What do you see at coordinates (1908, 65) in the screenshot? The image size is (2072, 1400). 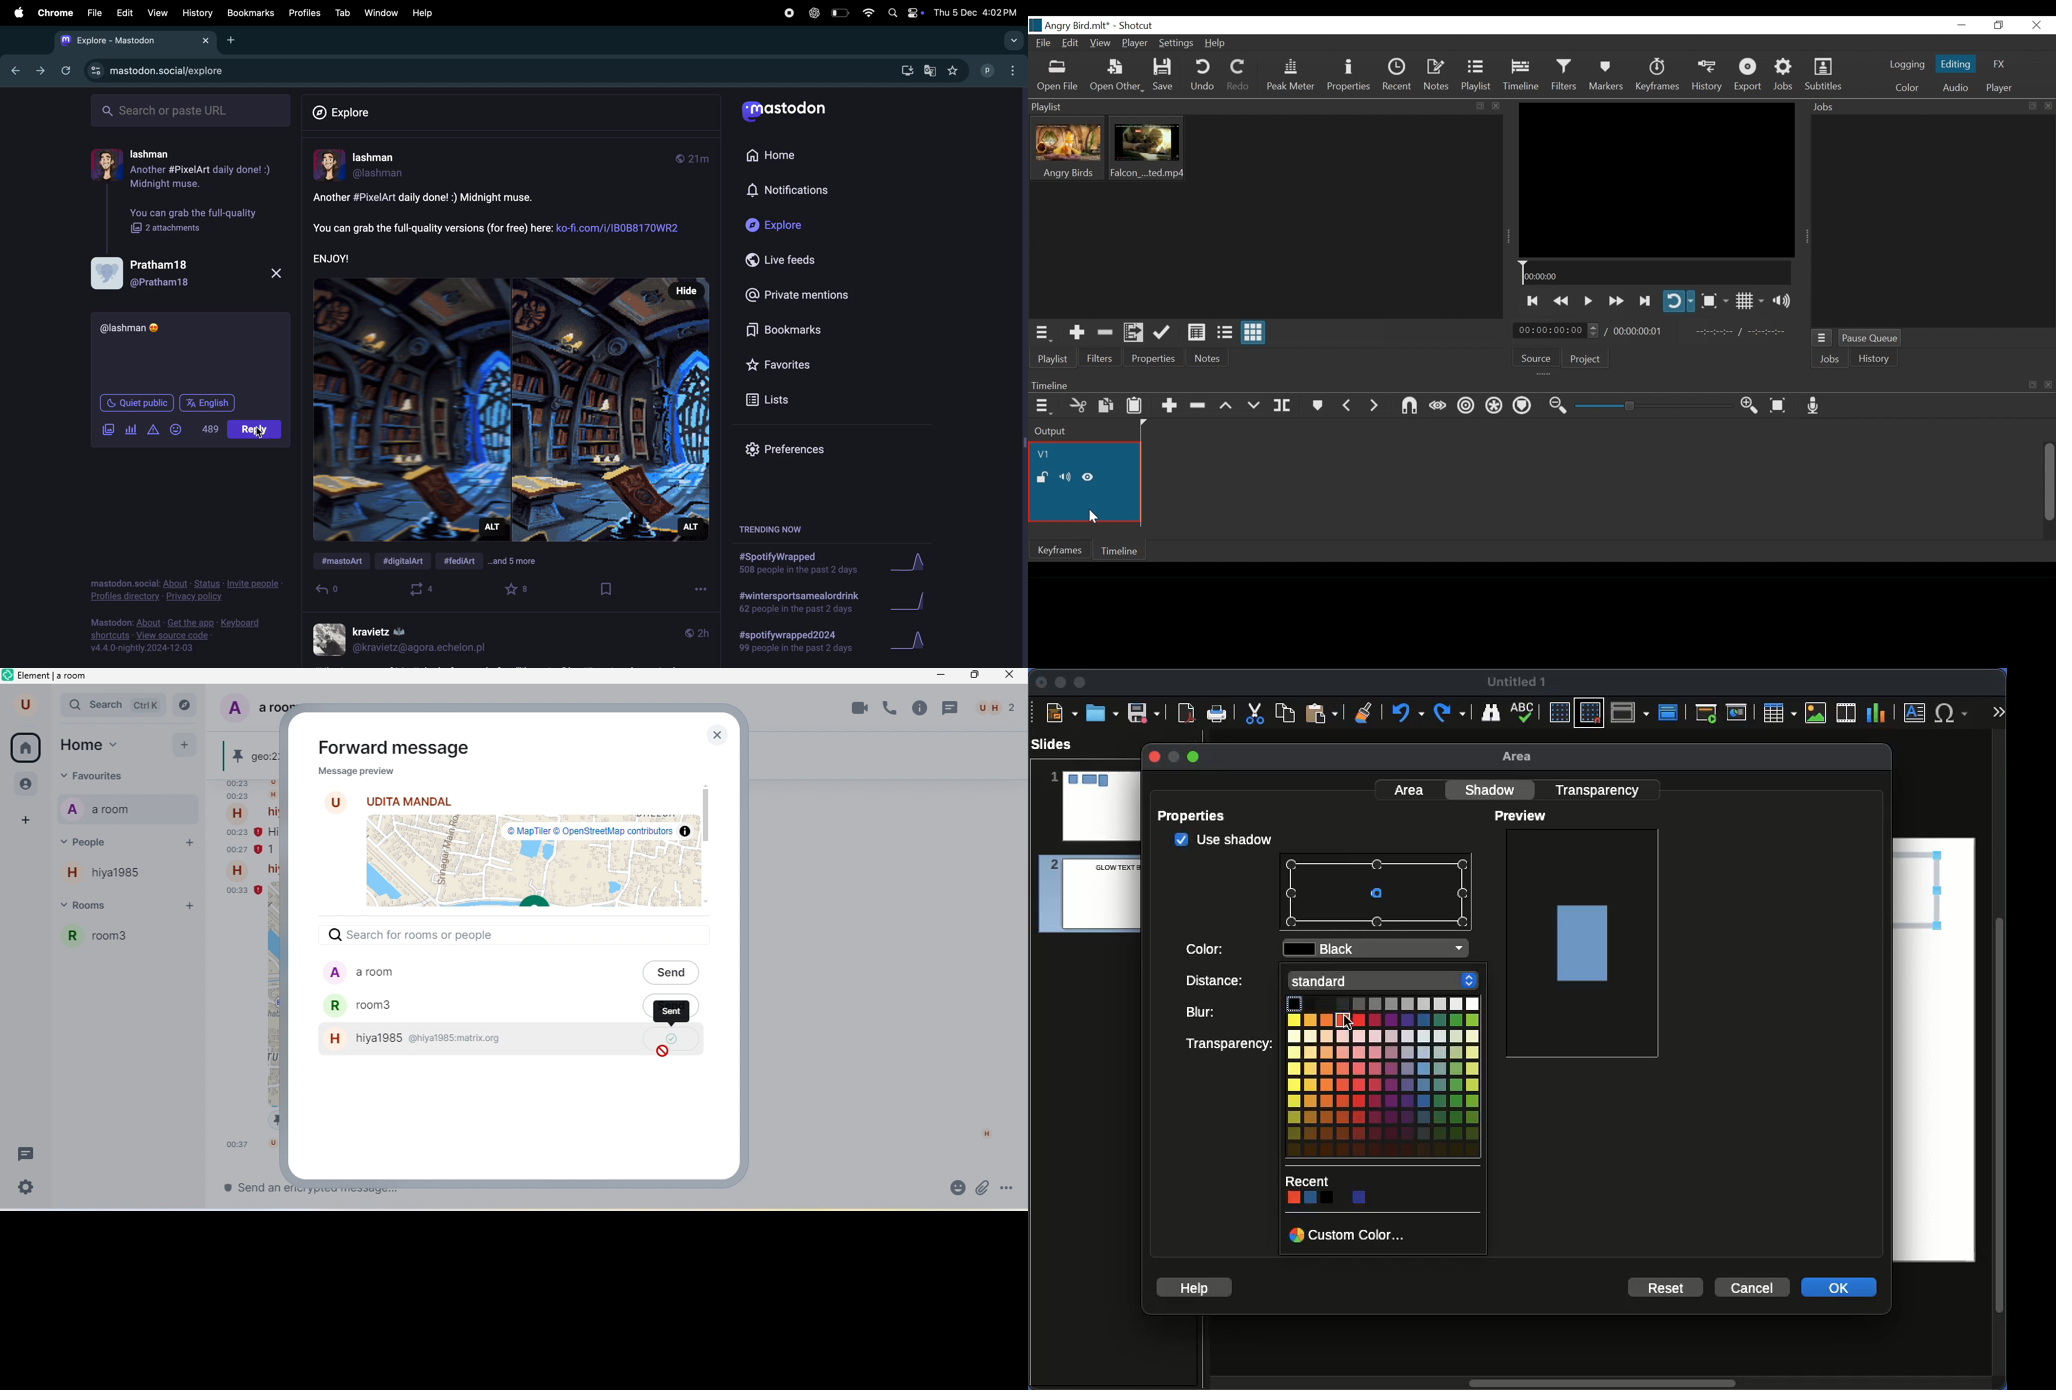 I see `logging` at bounding box center [1908, 65].